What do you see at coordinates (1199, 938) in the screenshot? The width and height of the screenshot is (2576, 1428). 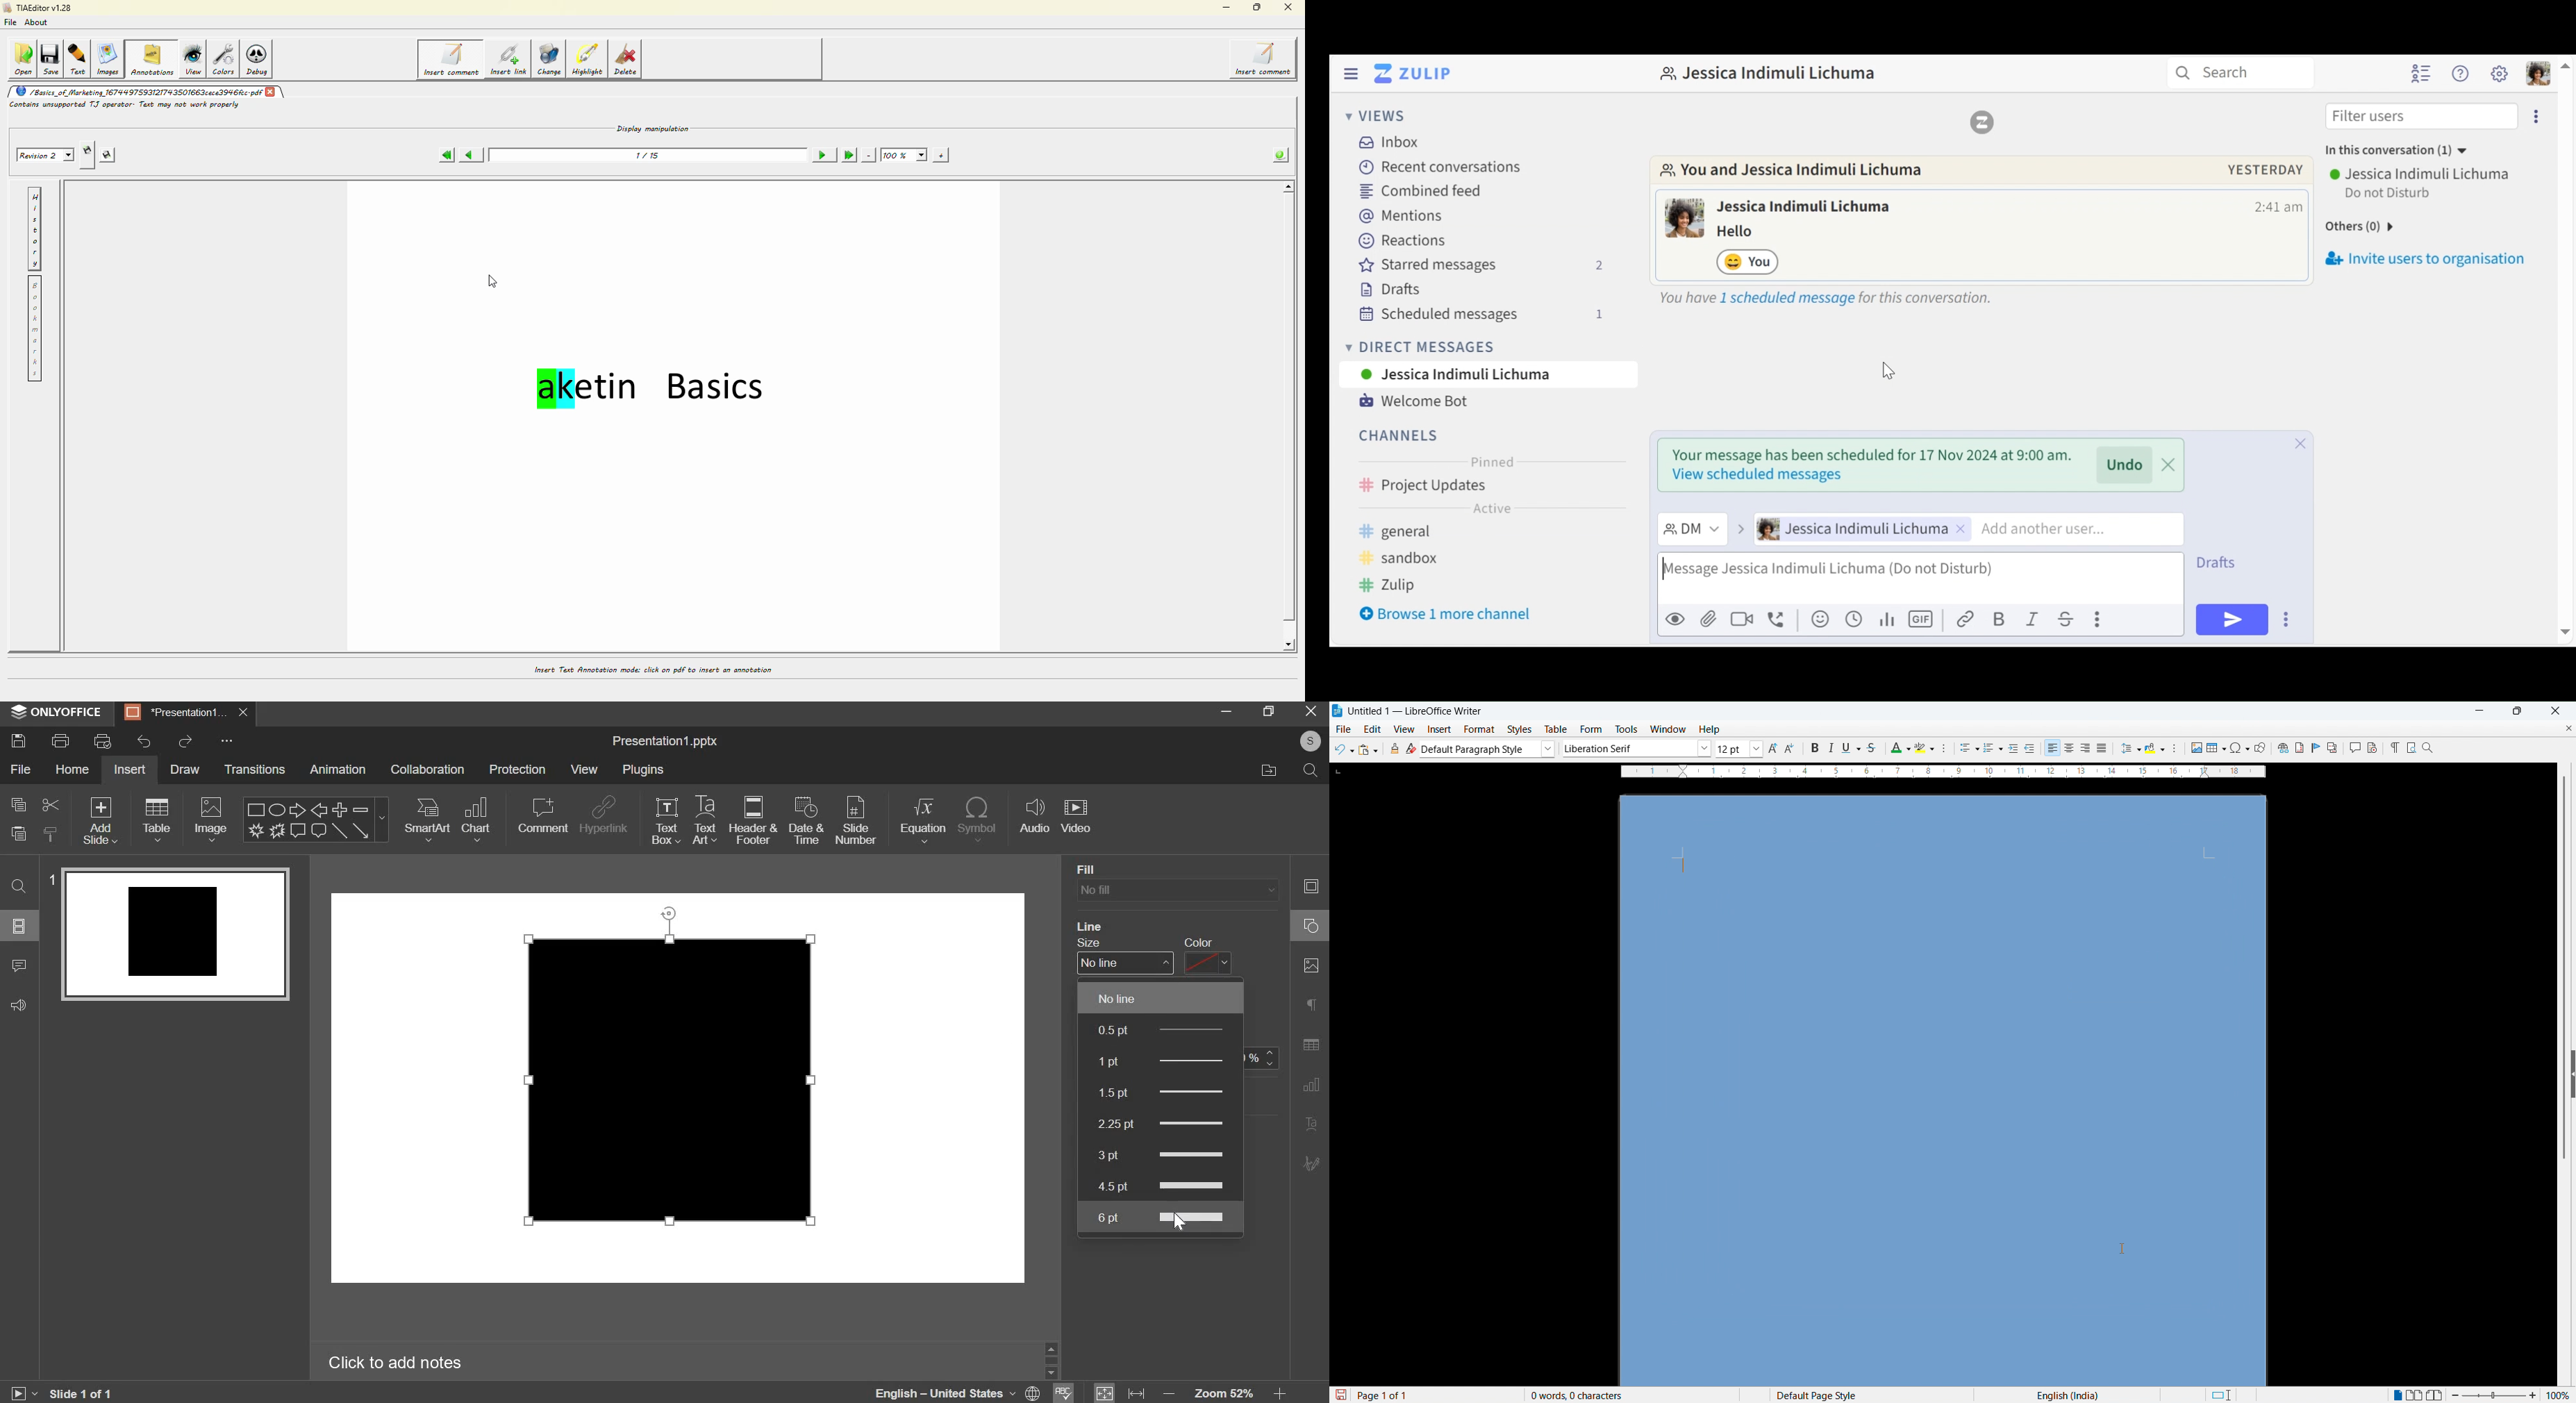 I see `Color` at bounding box center [1199, 938].